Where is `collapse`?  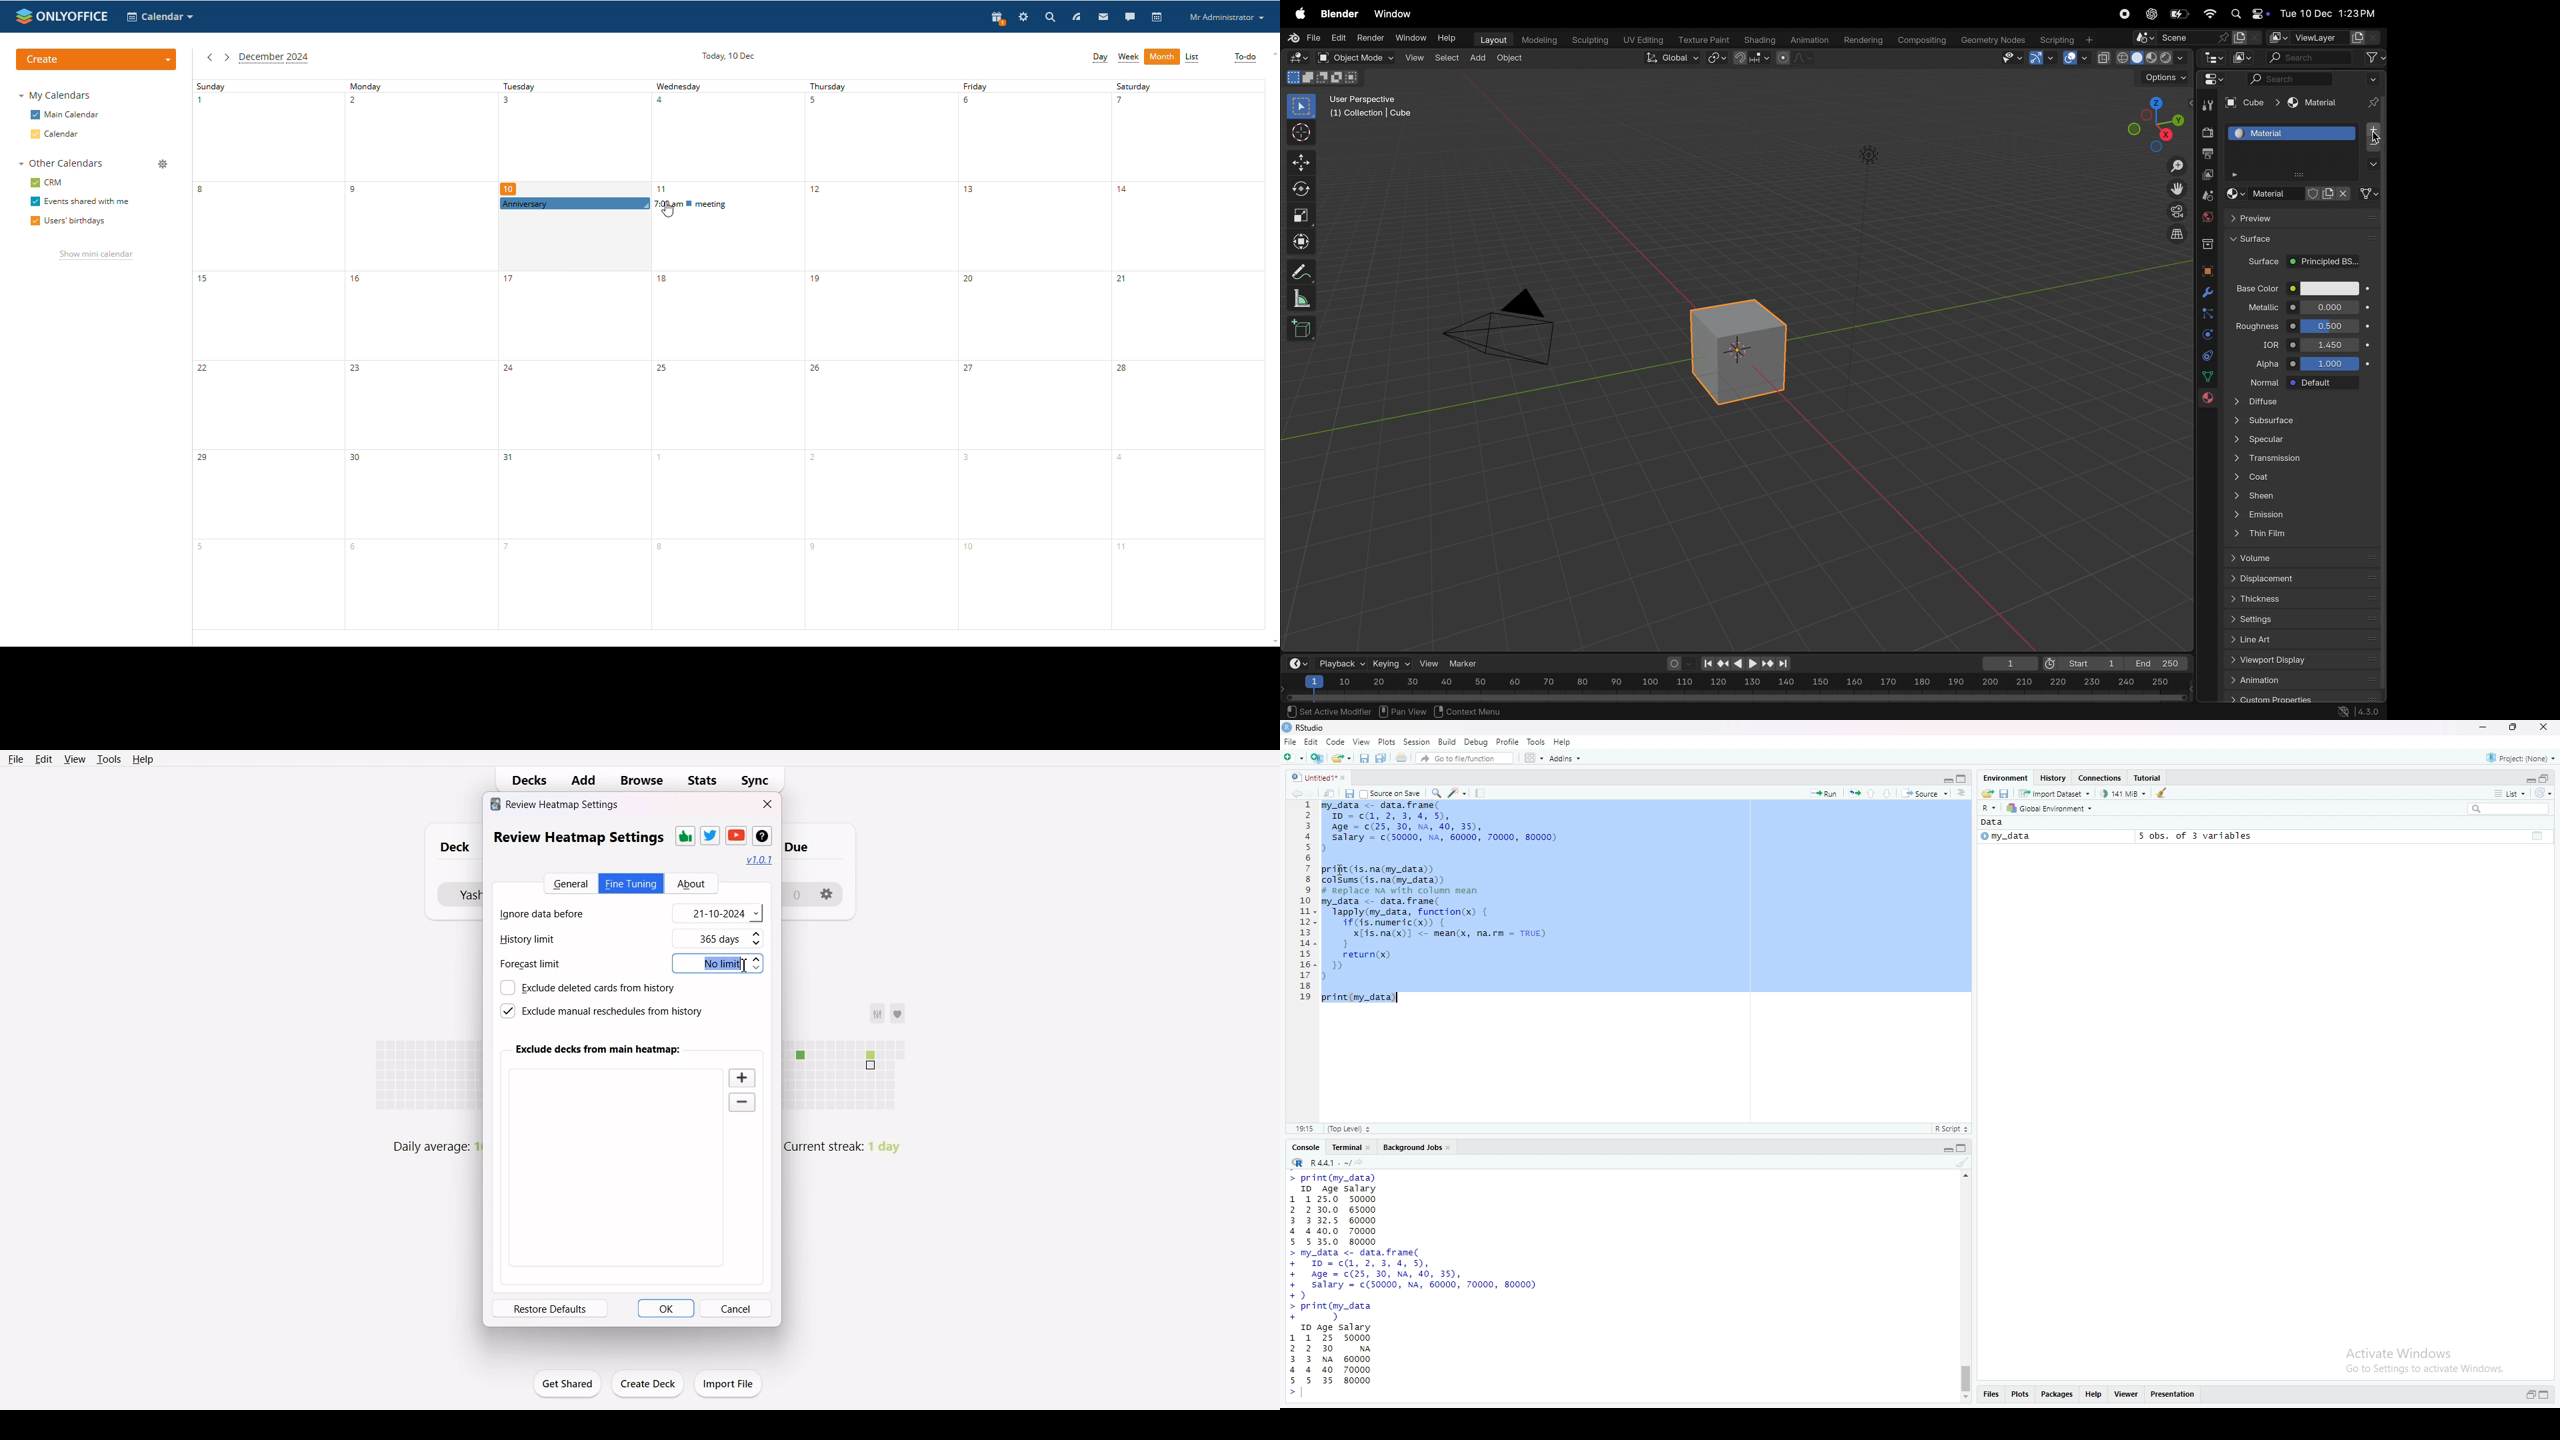
collapse is located at coordinates (1965, 1149).